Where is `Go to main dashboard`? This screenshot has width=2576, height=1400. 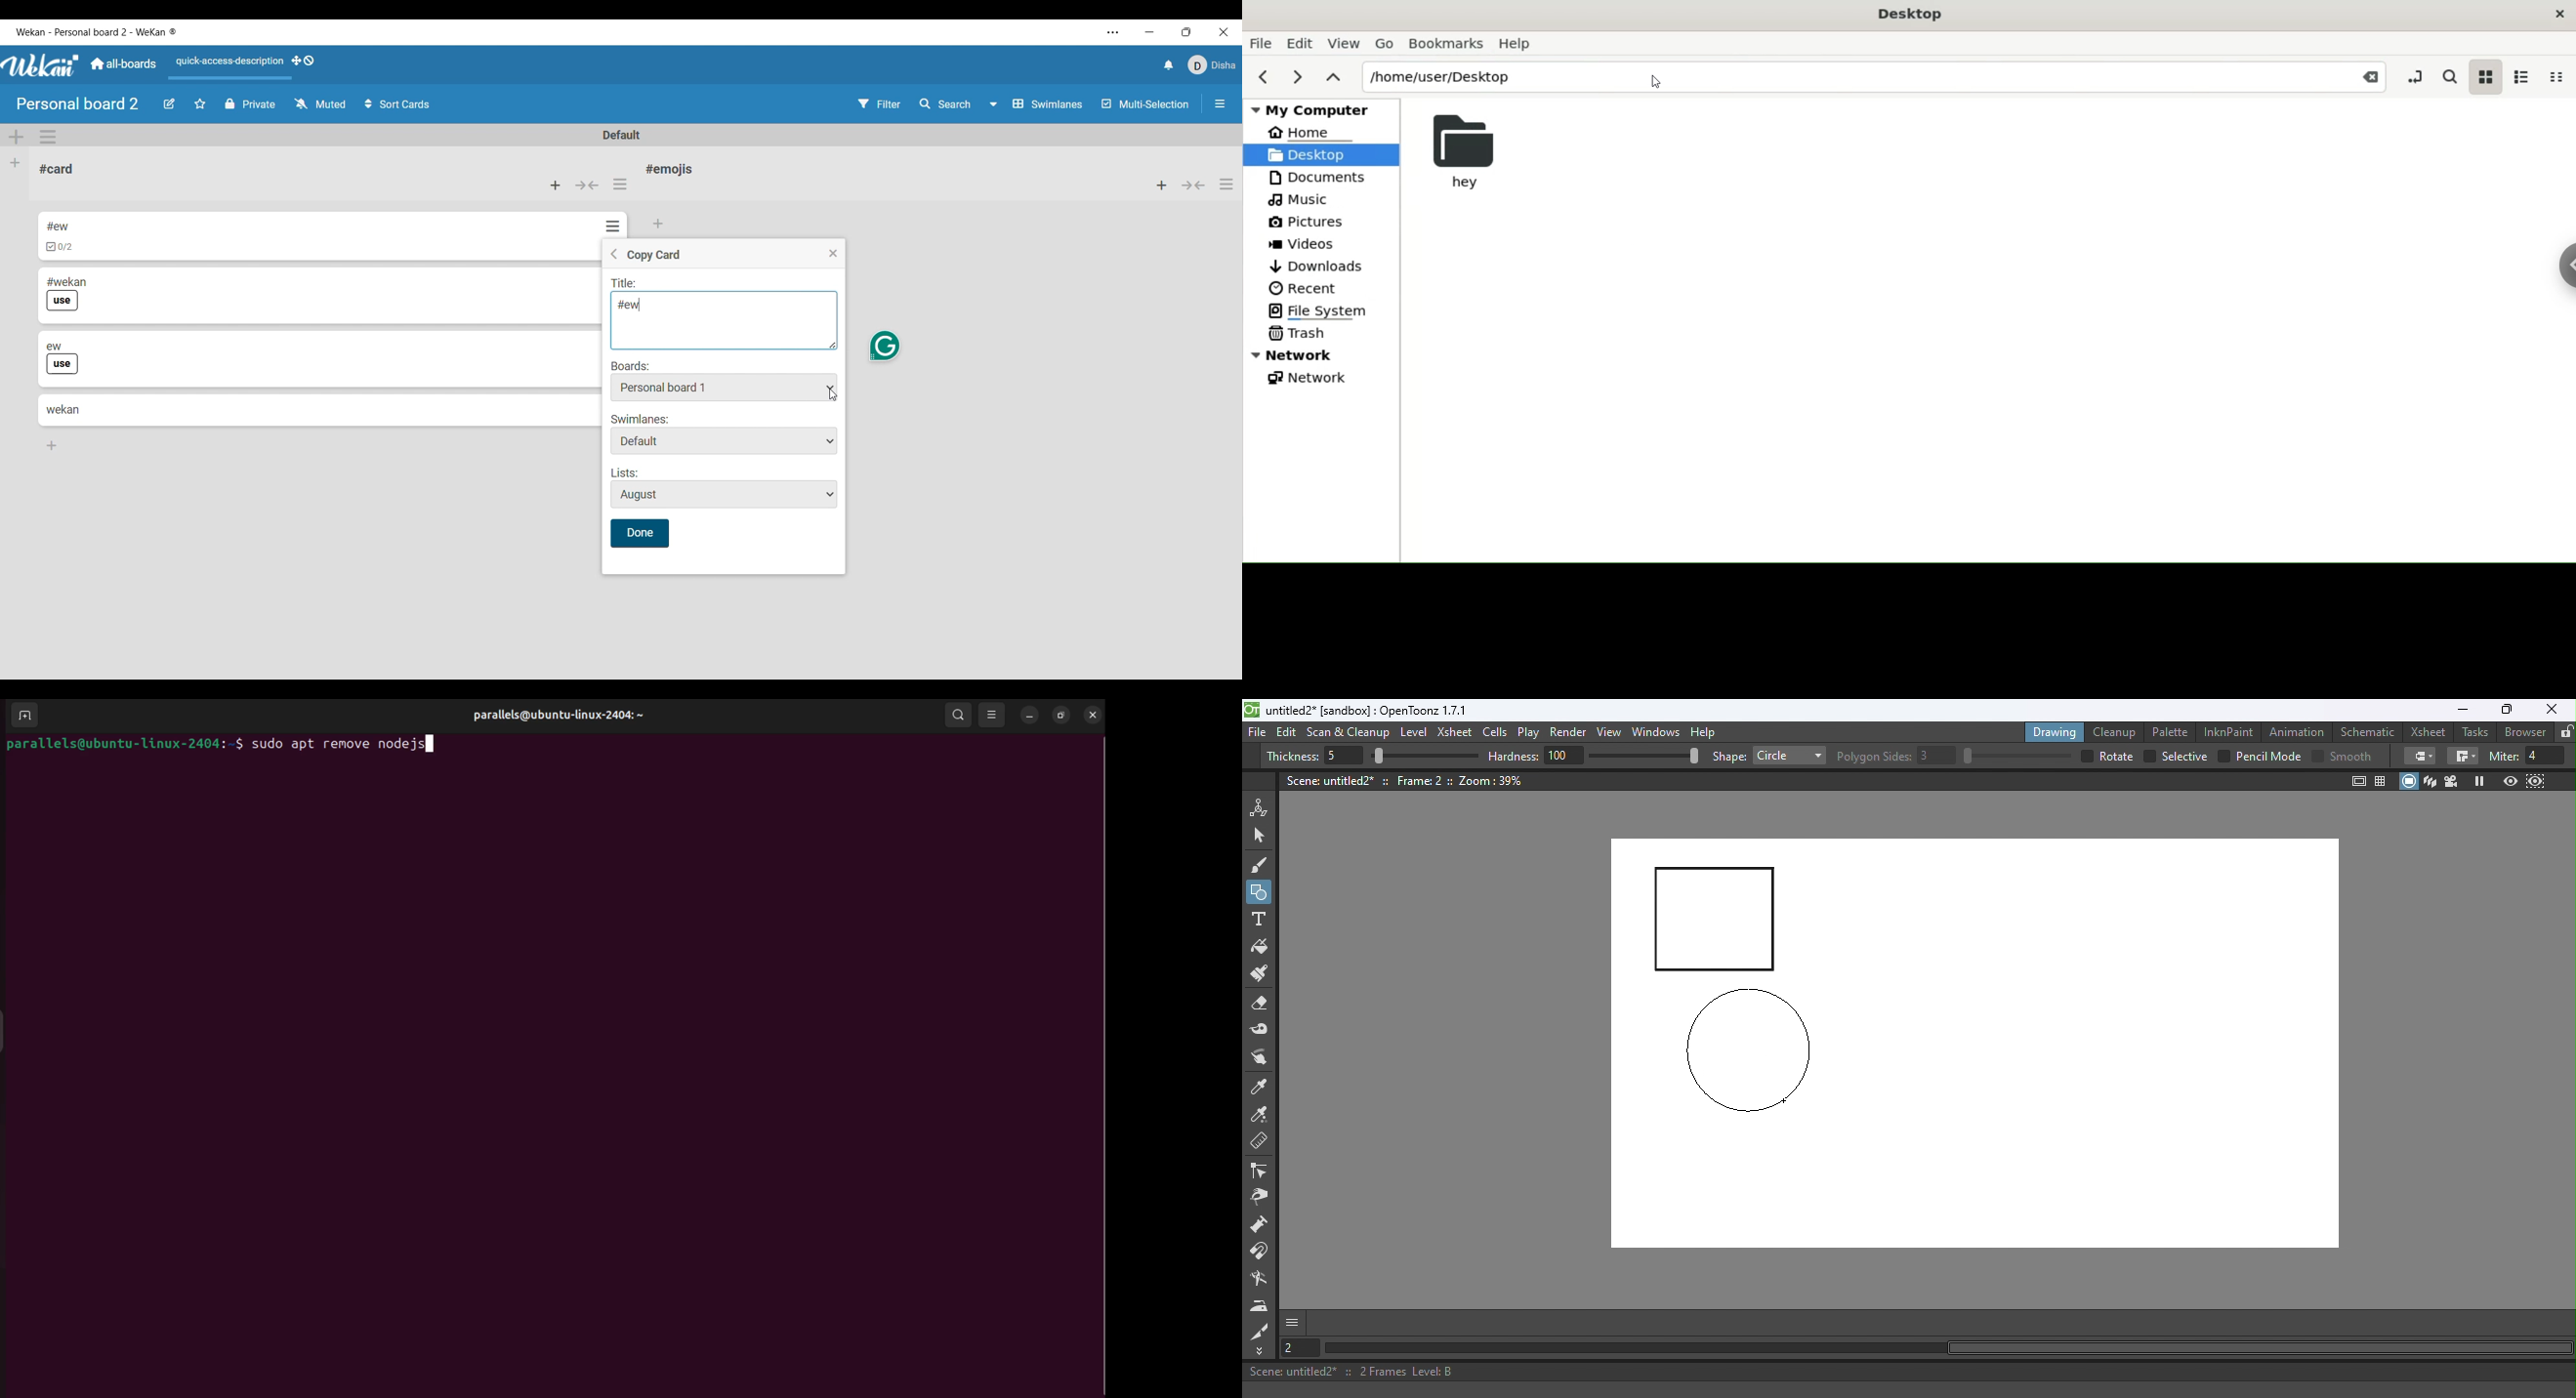
Go to main dashboard is located at coordinates (122, 64).